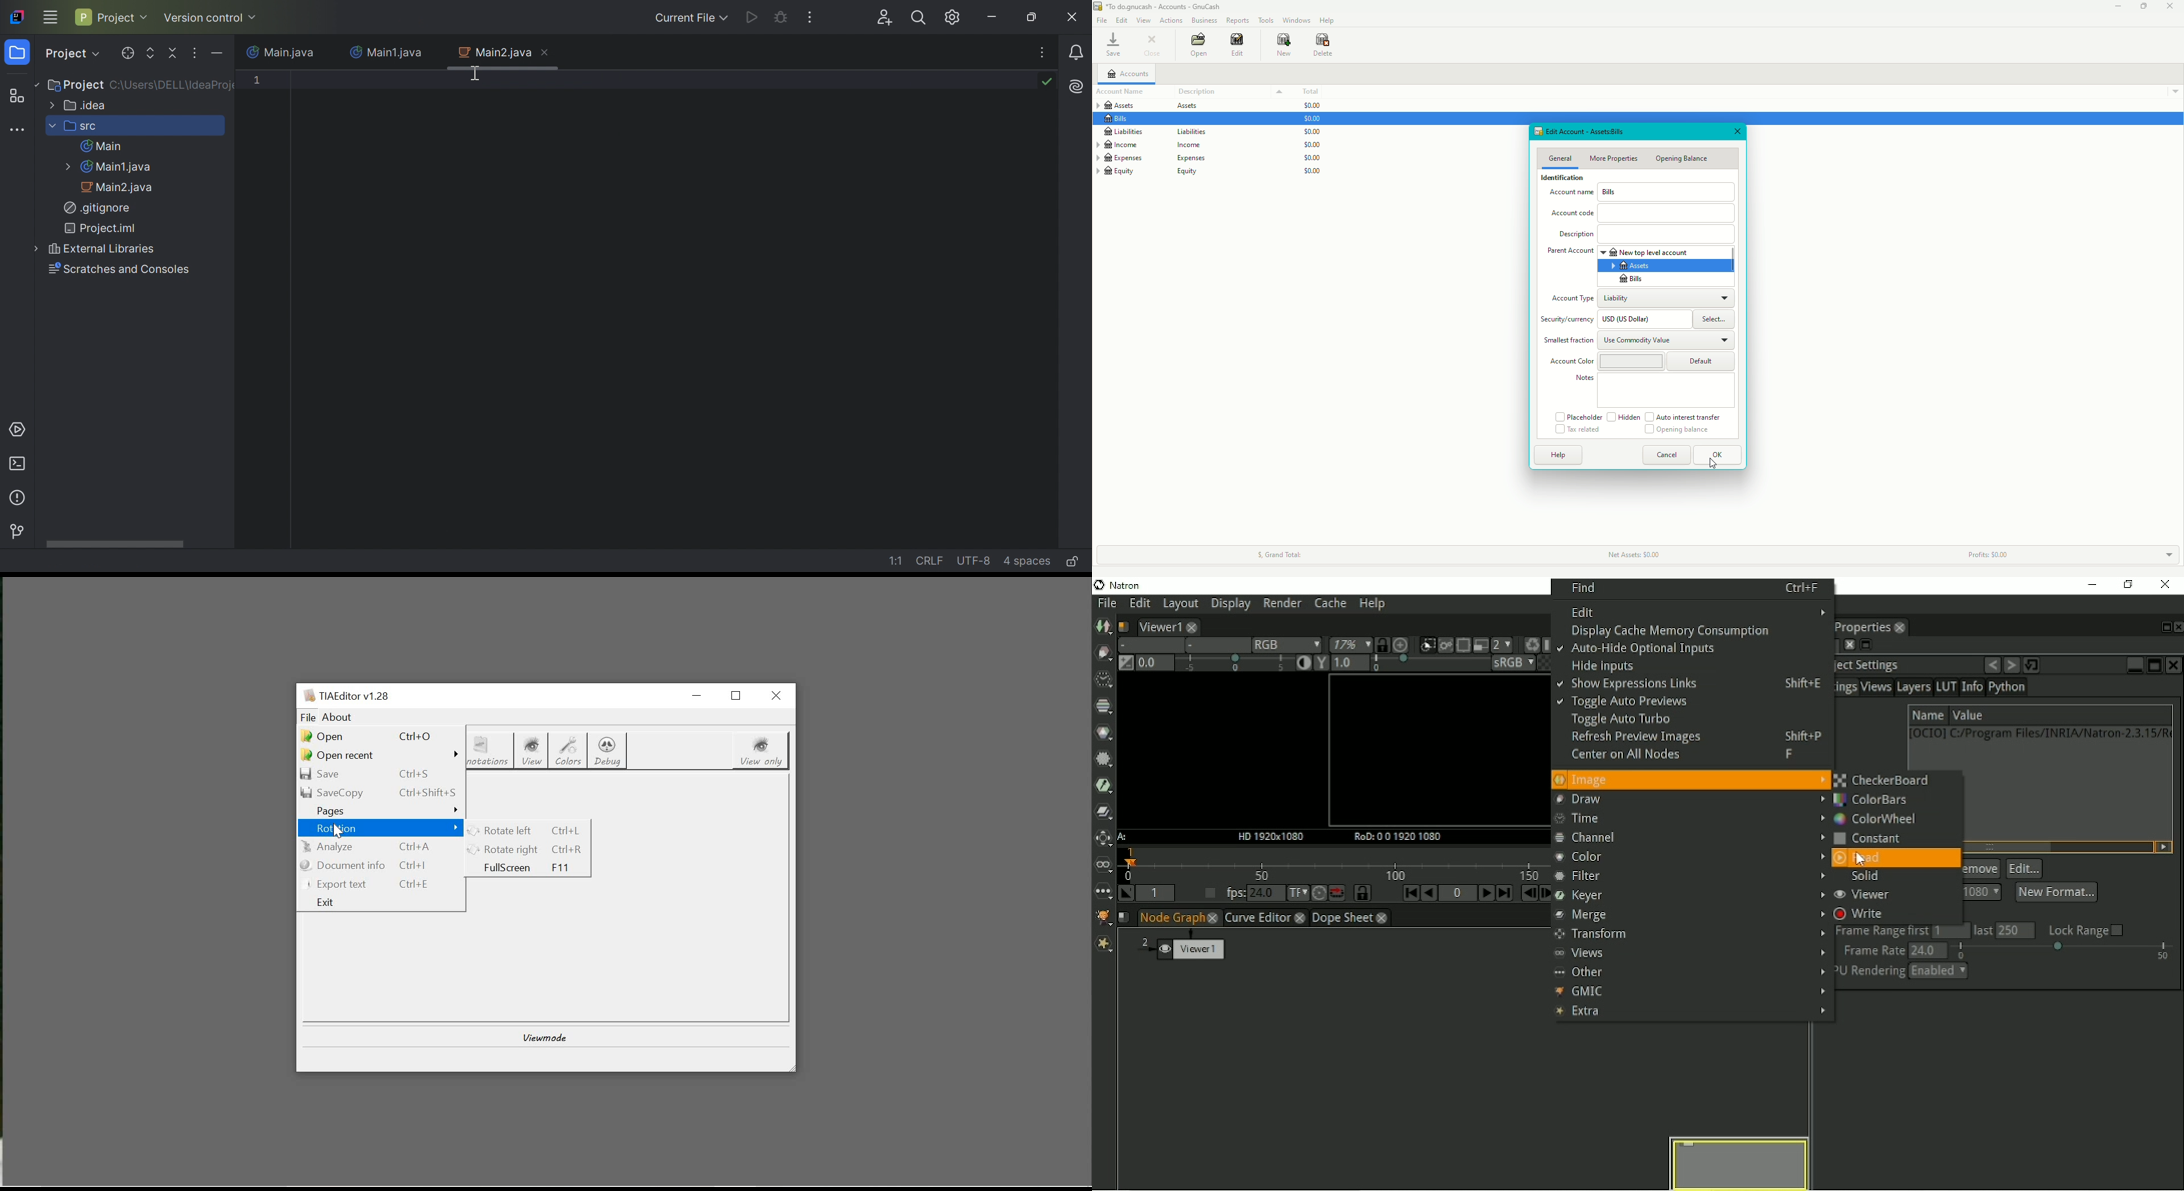 This screenshot has width=2184, height=1204. What do you see at coordinates (1124, 21) in the screenshot?
I see `Edit` at bounding box center [1124, 21].